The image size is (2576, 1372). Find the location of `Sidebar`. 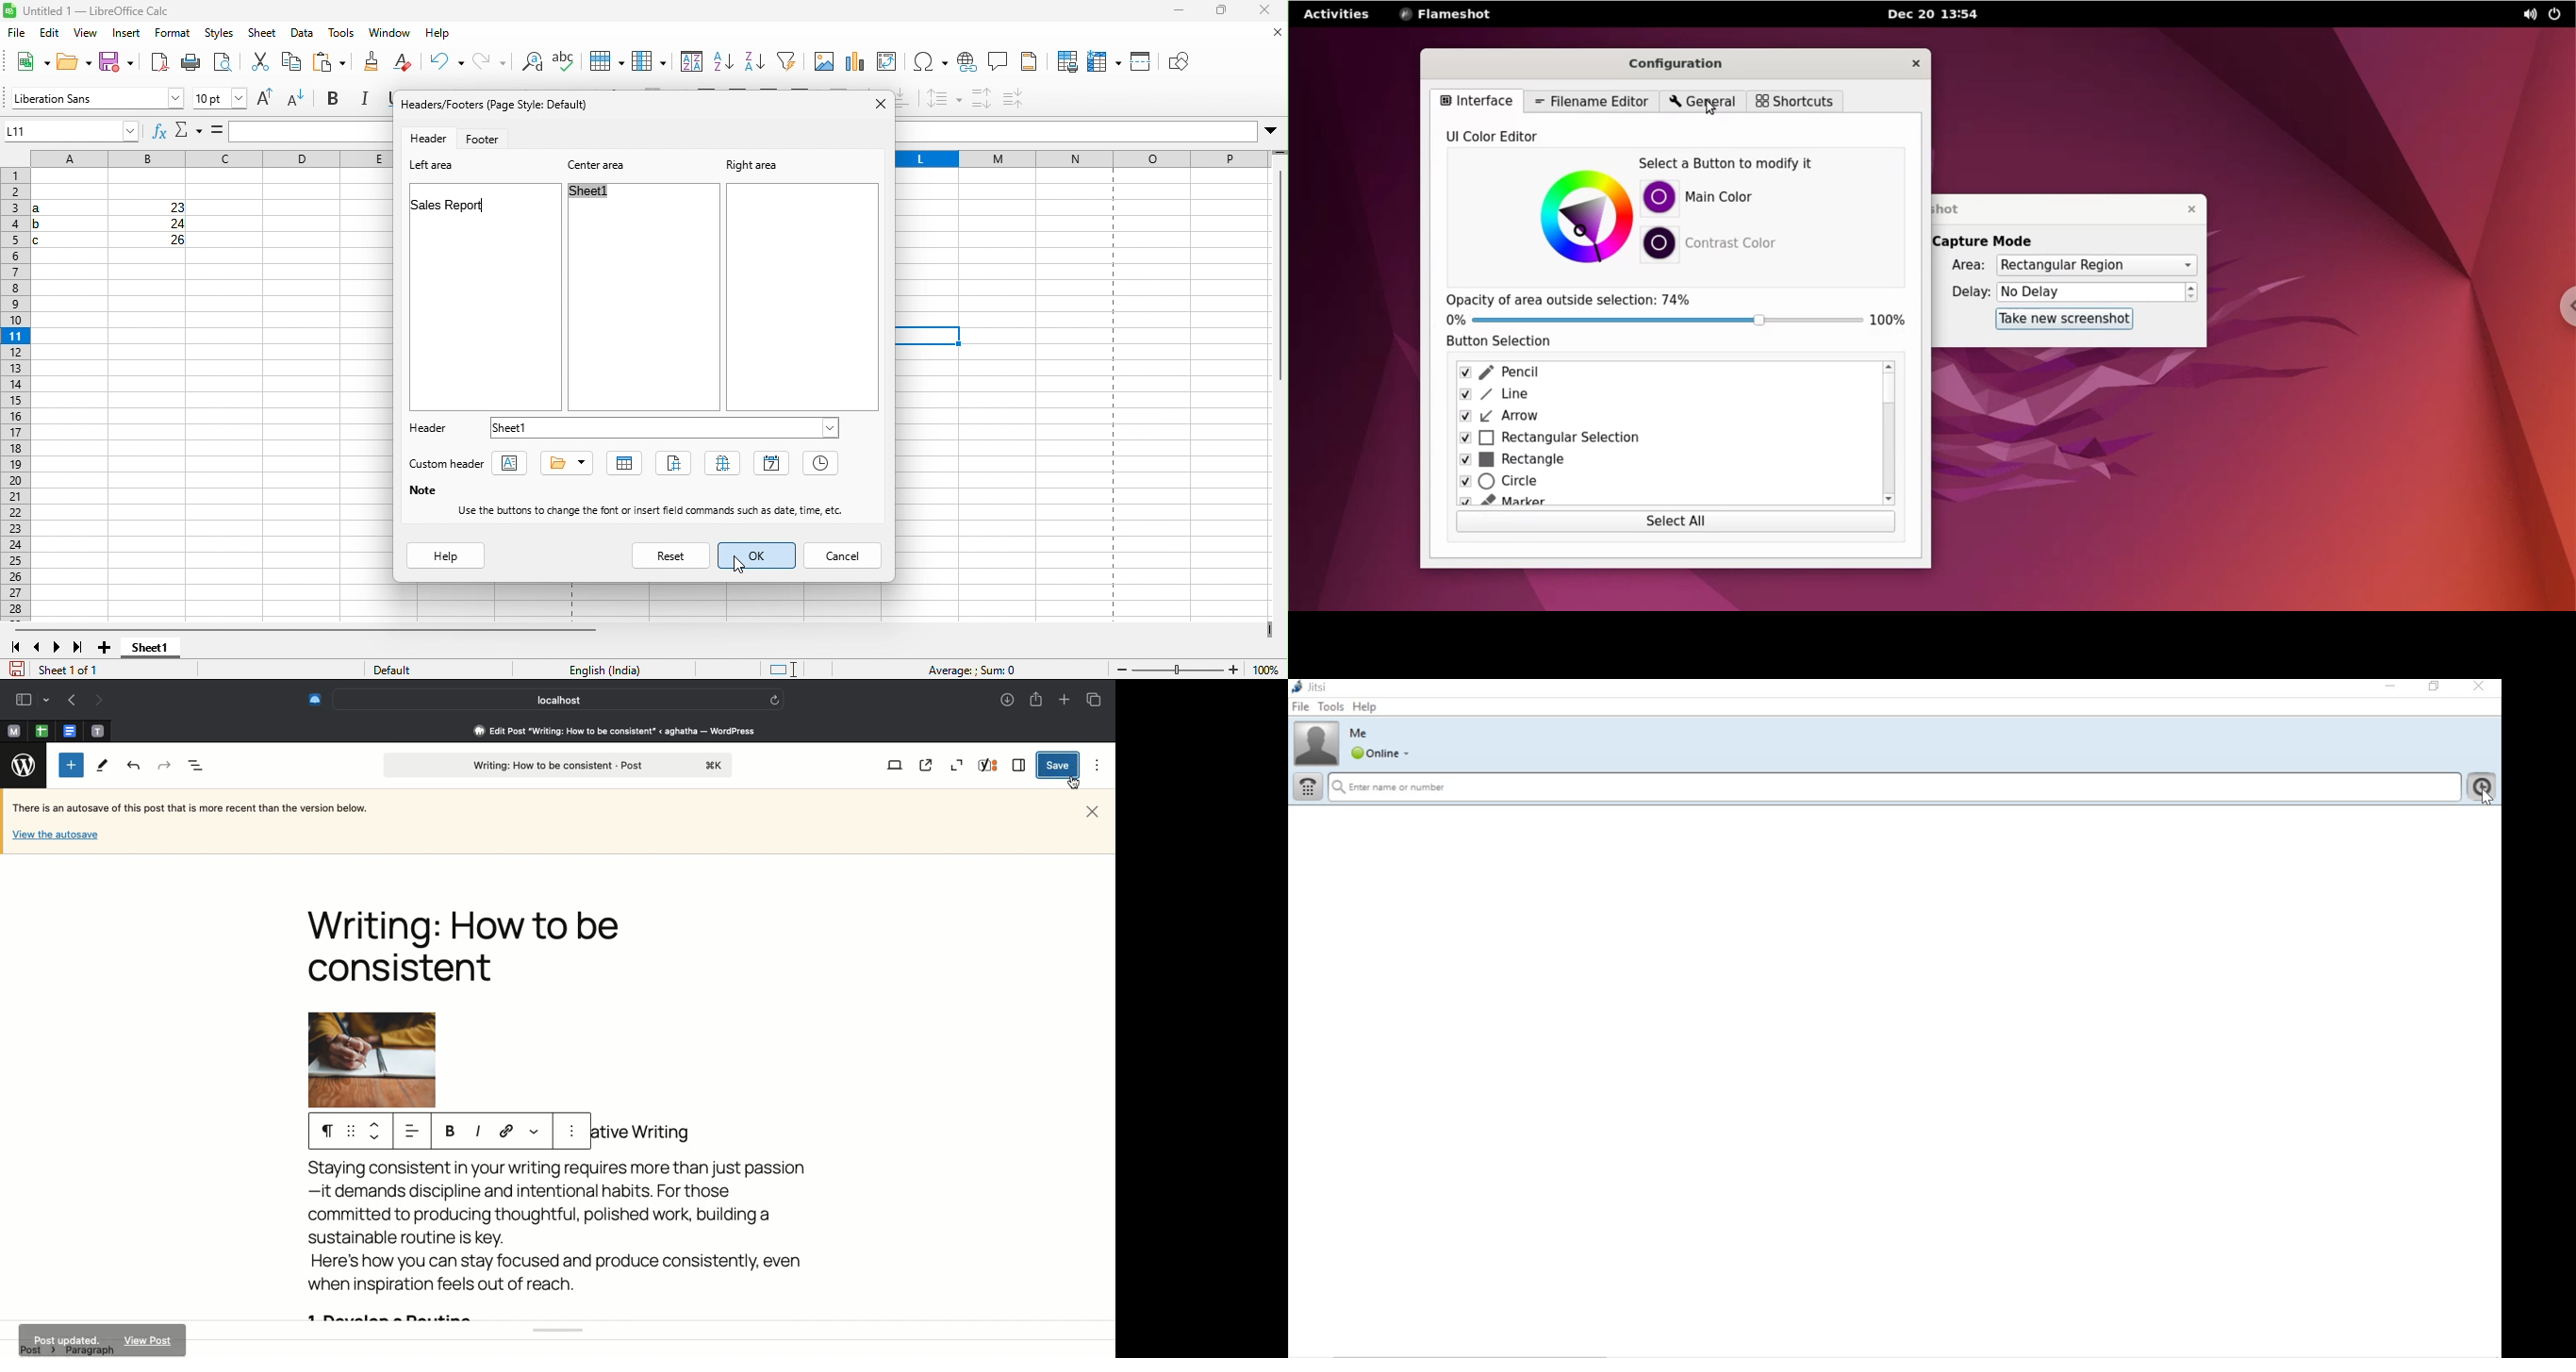

Sidebar is located at coordinates (1020, 765).